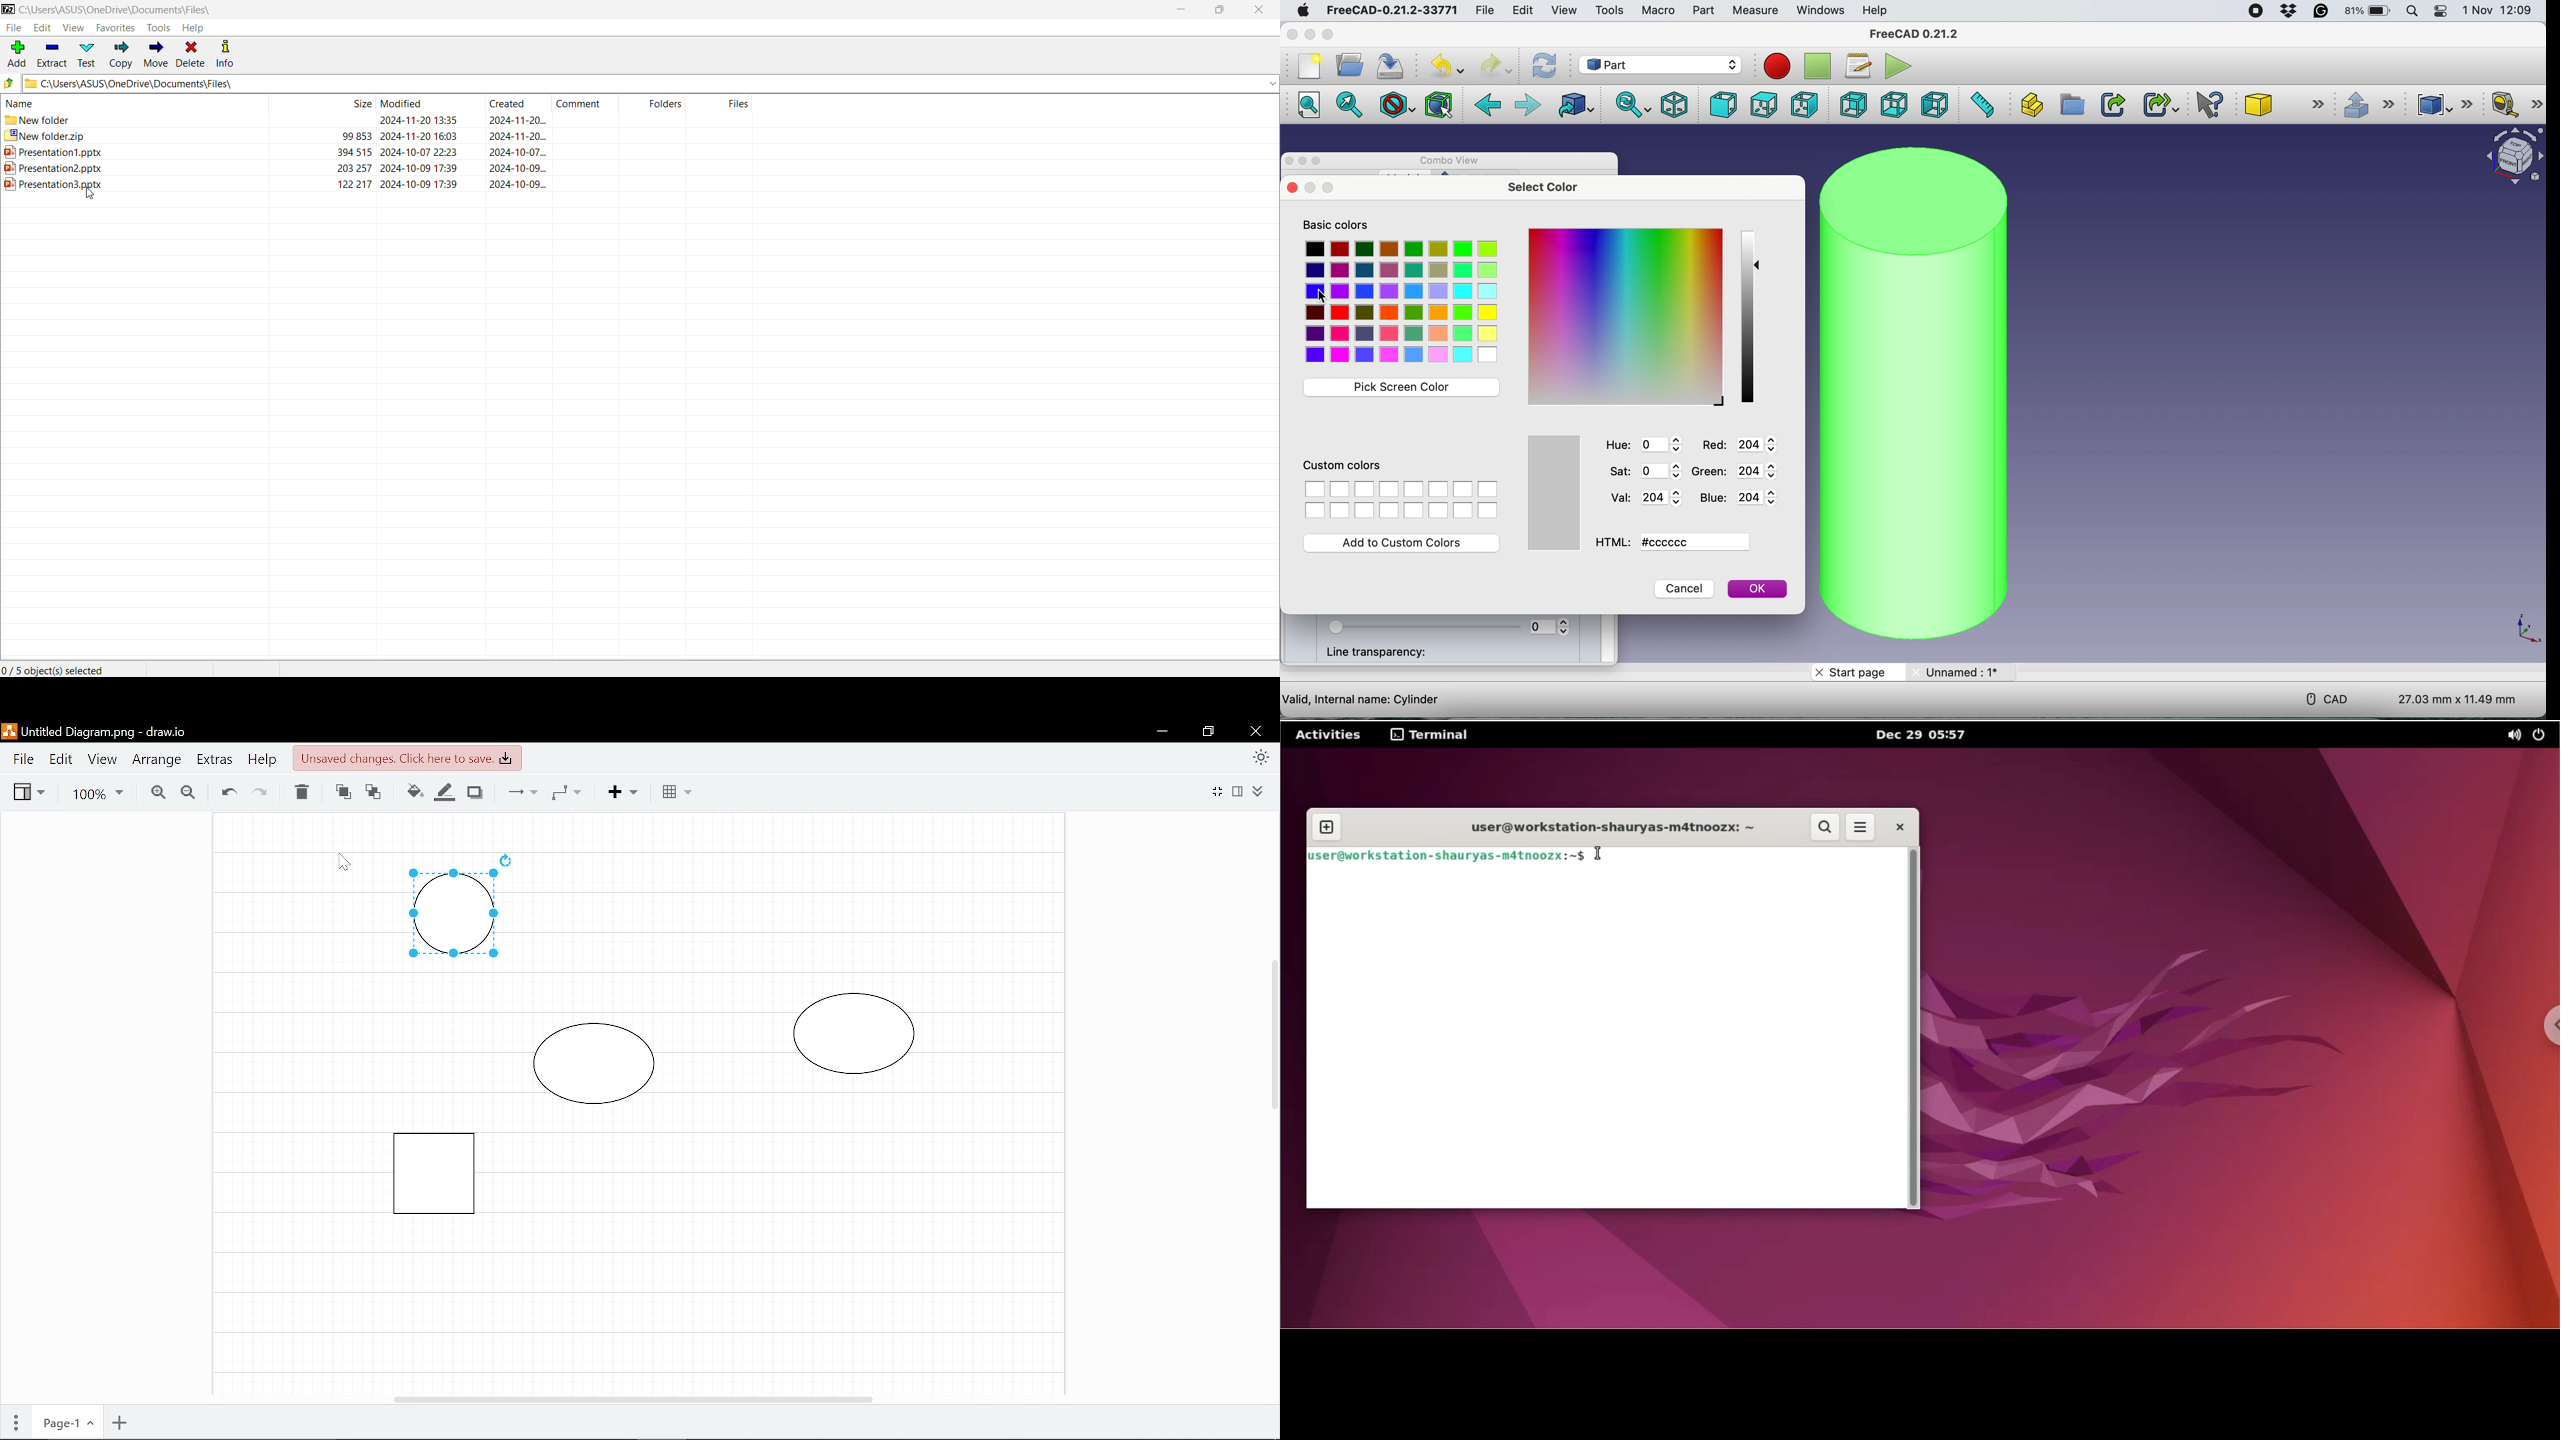 The height and width of the screenshot is (1456, 2576). What do you see at coordinates (1562, 11) in the screenshot?
I see `view` at bounding box center [1562, 11].